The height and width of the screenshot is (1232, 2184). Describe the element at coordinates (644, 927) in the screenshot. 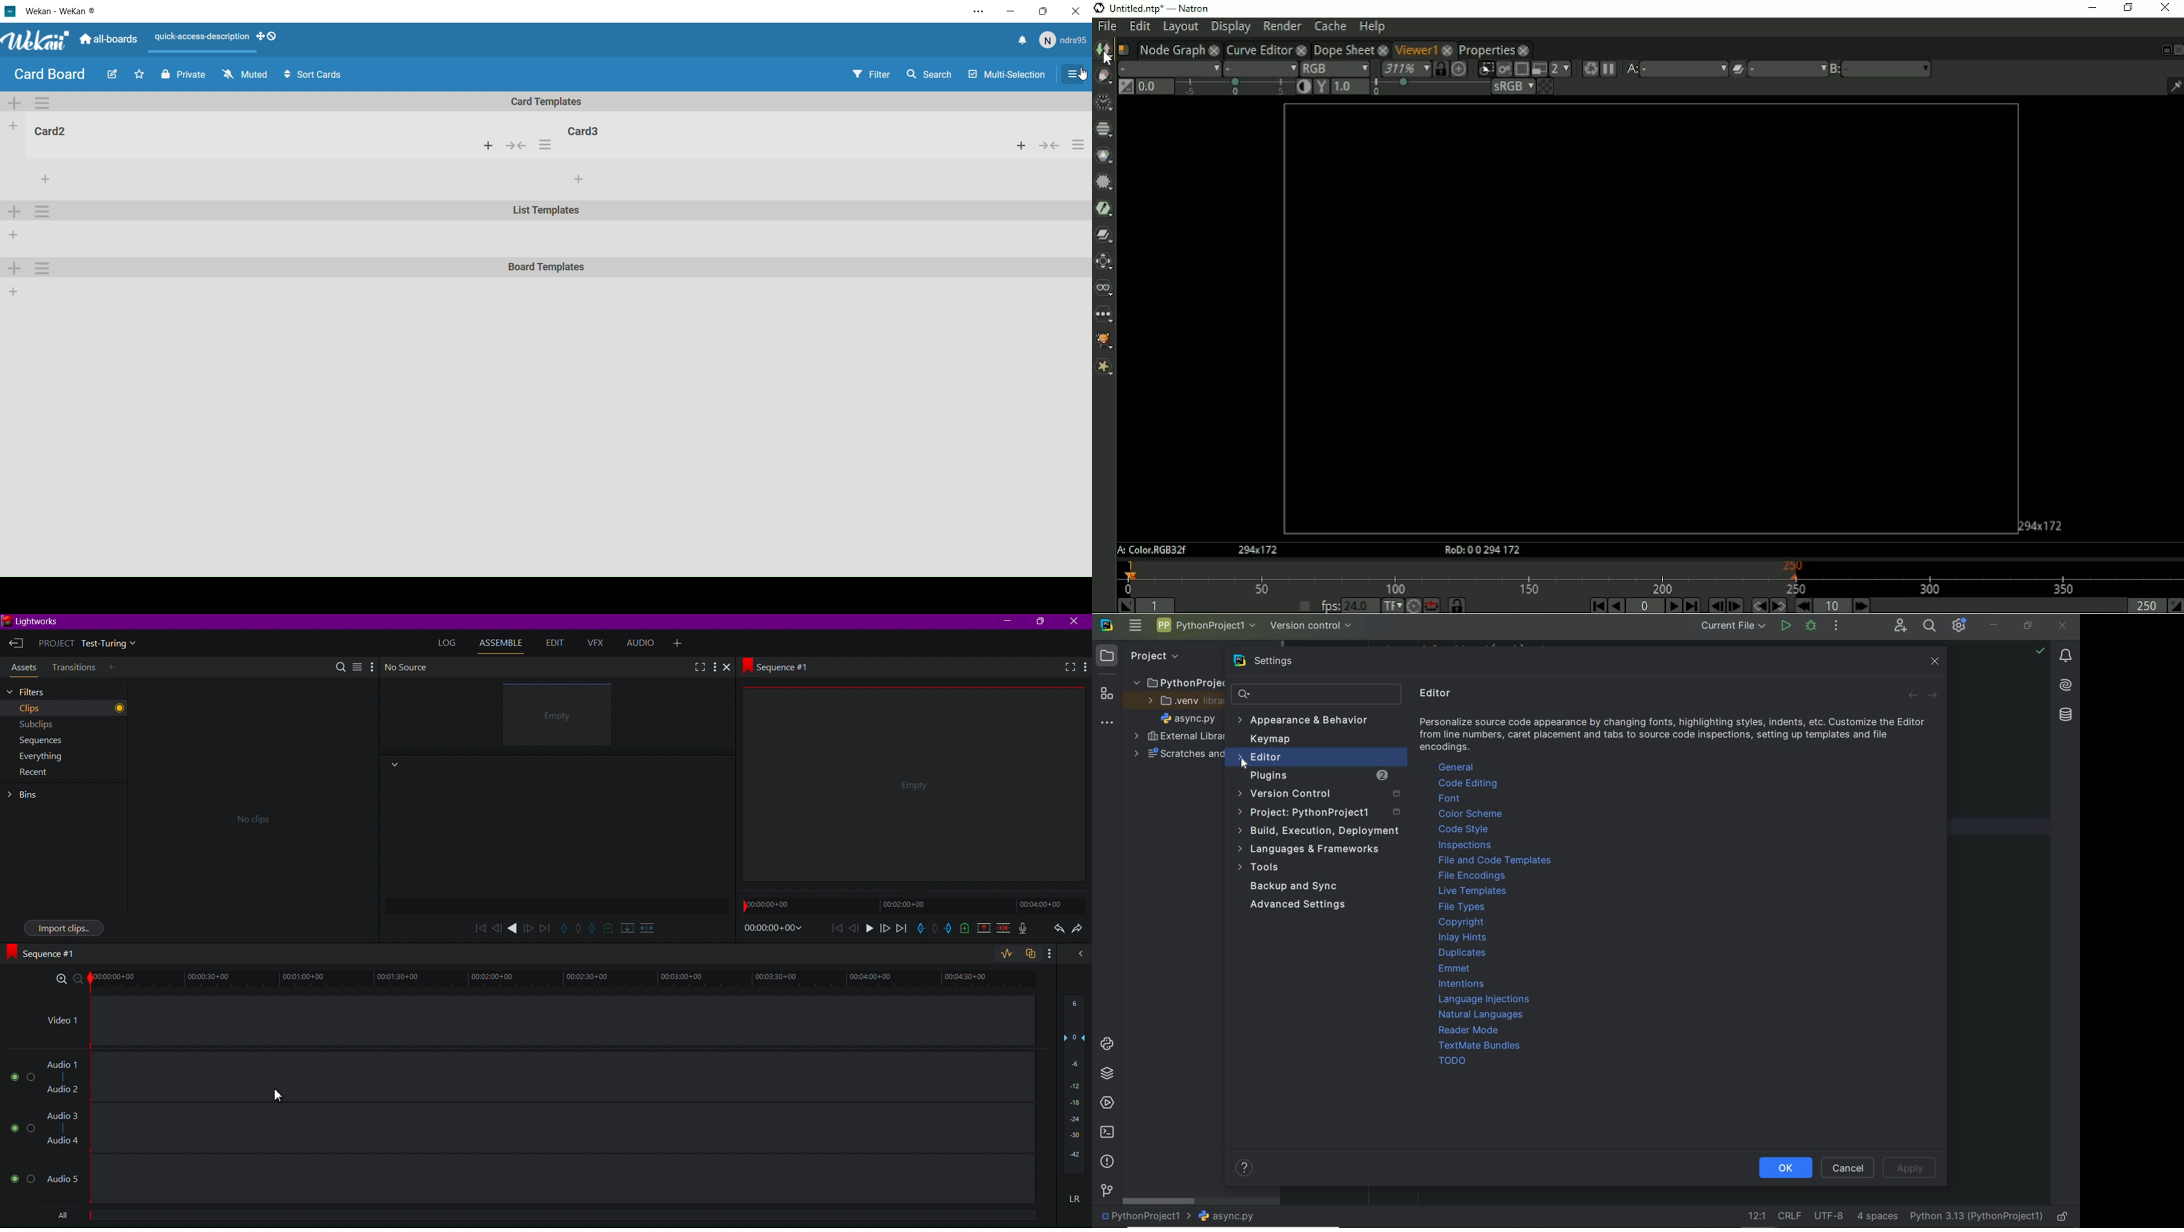

I see `horizontal break` at that location.